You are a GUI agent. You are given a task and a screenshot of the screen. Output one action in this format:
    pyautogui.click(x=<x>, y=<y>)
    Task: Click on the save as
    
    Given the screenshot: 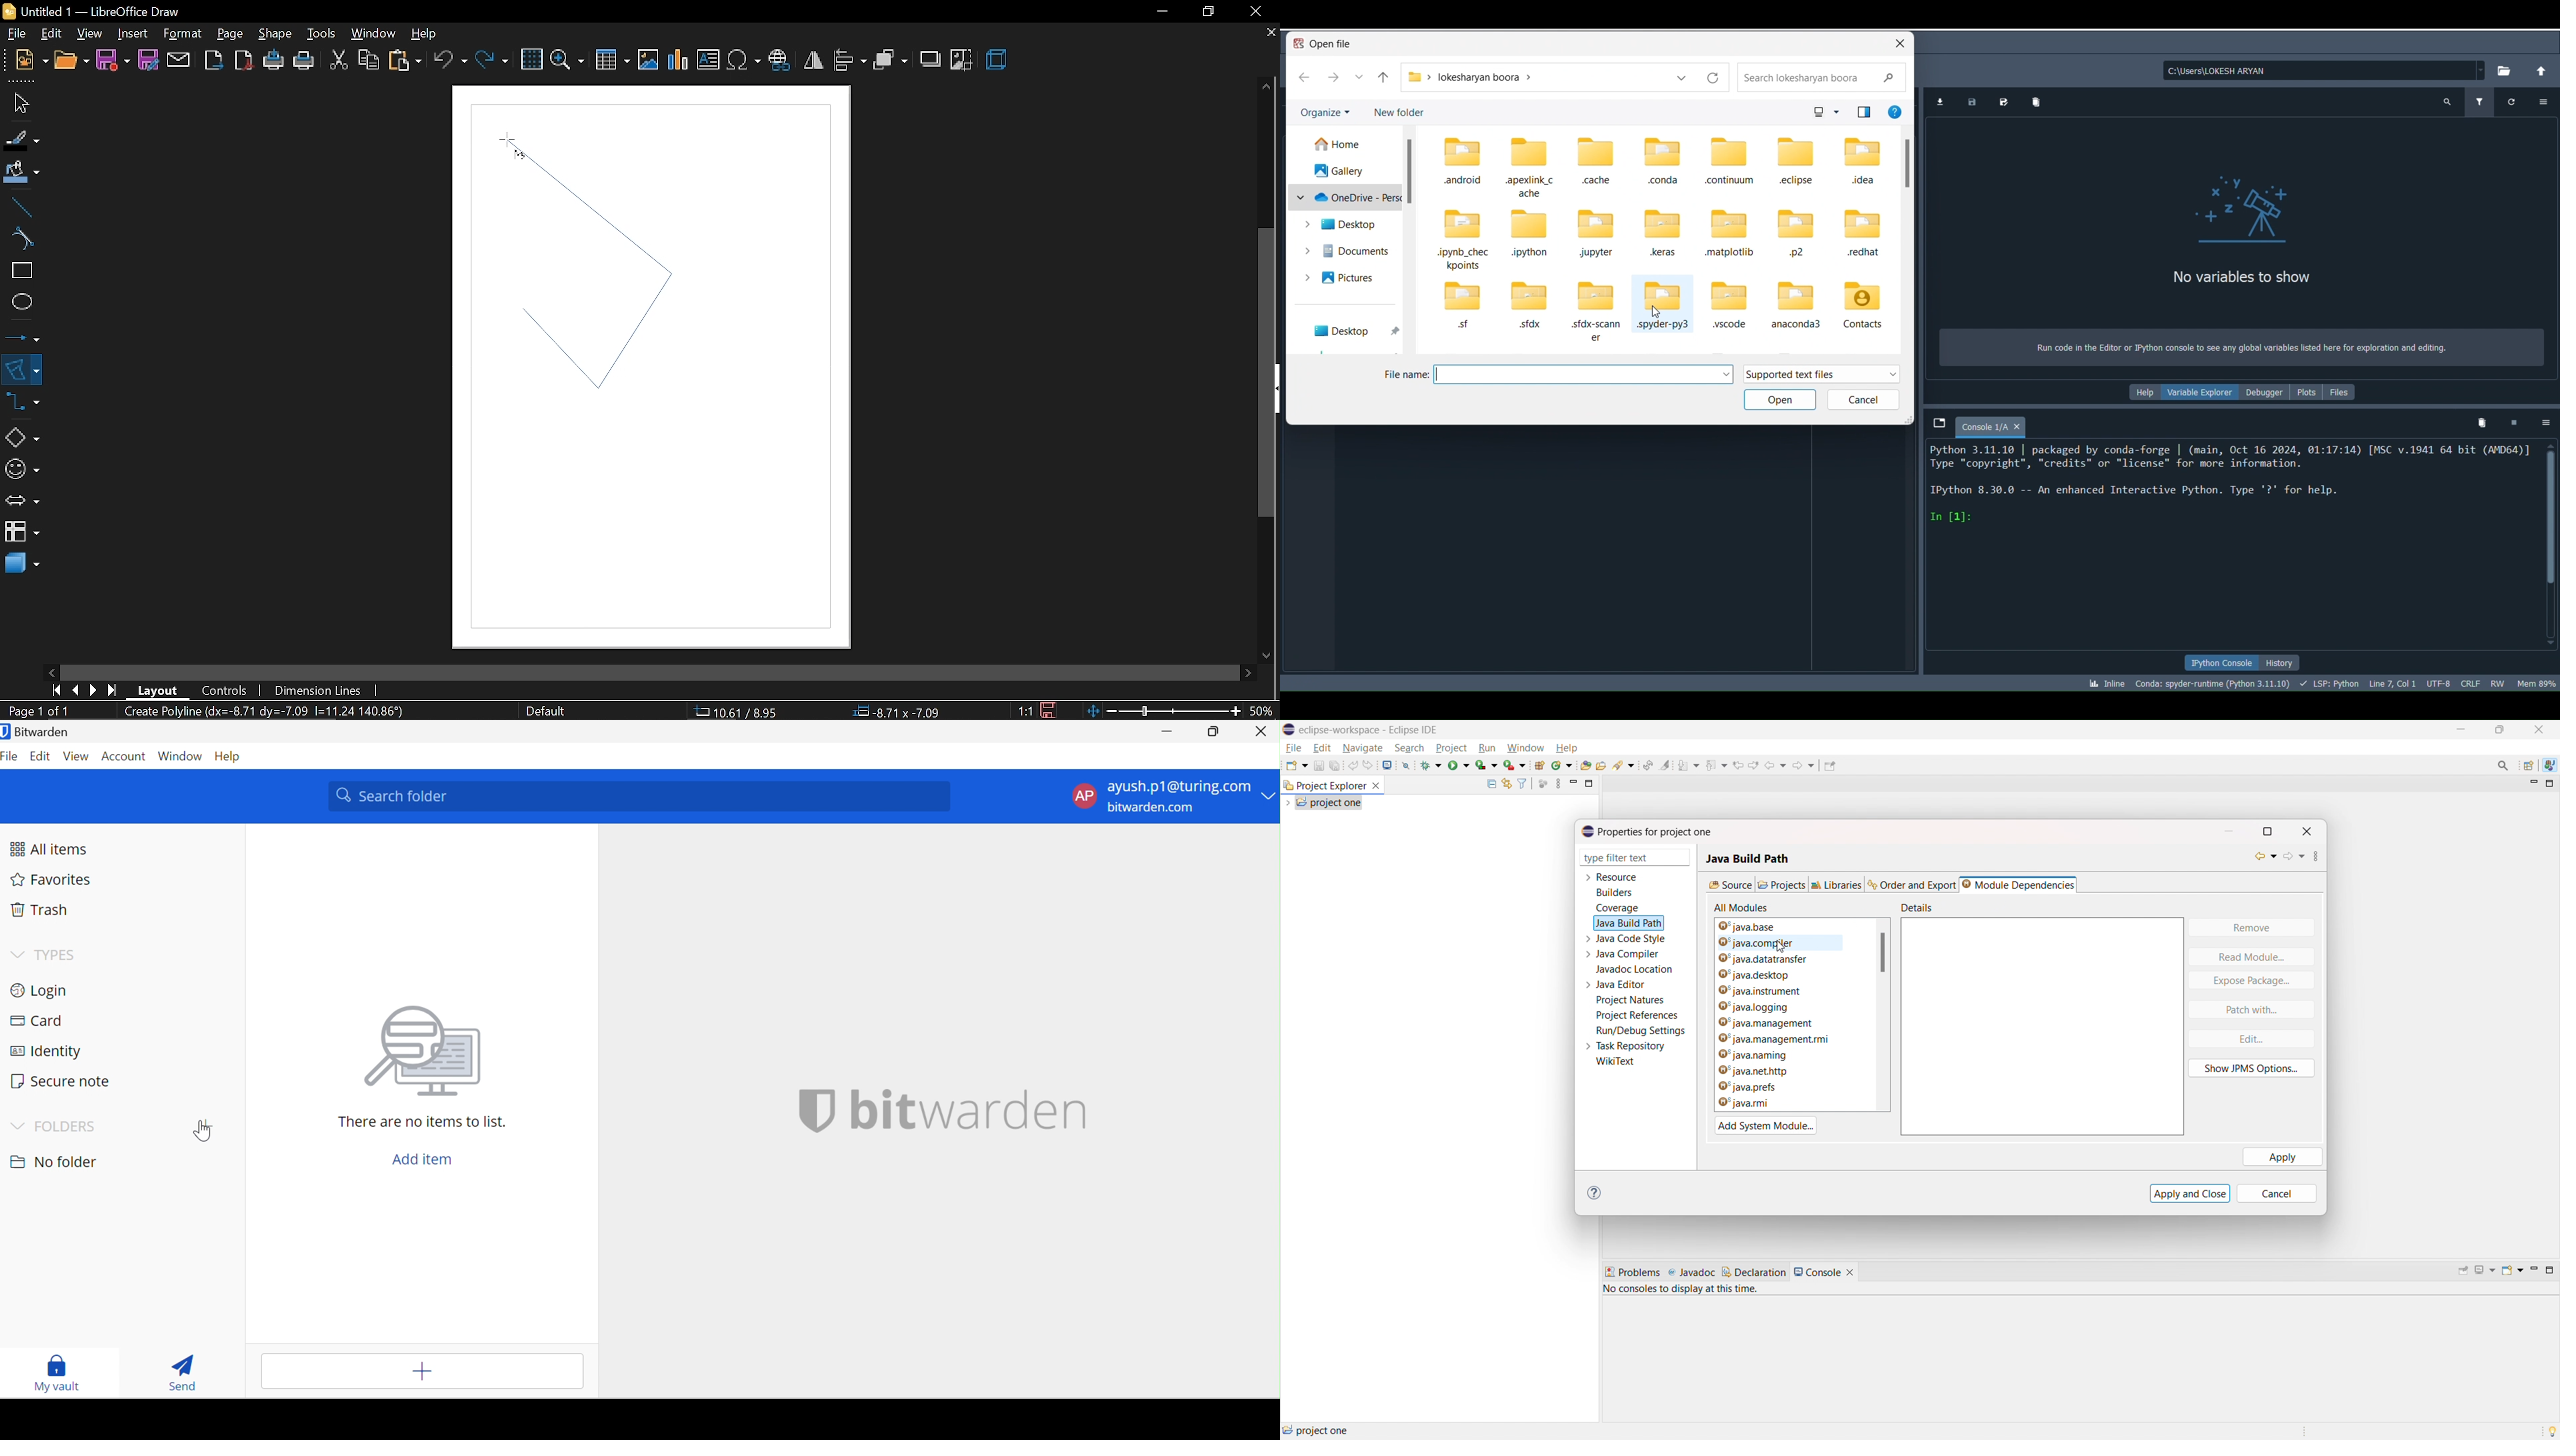 What is the action you would take?
    pyautogui.click(x=148, y=61)
    